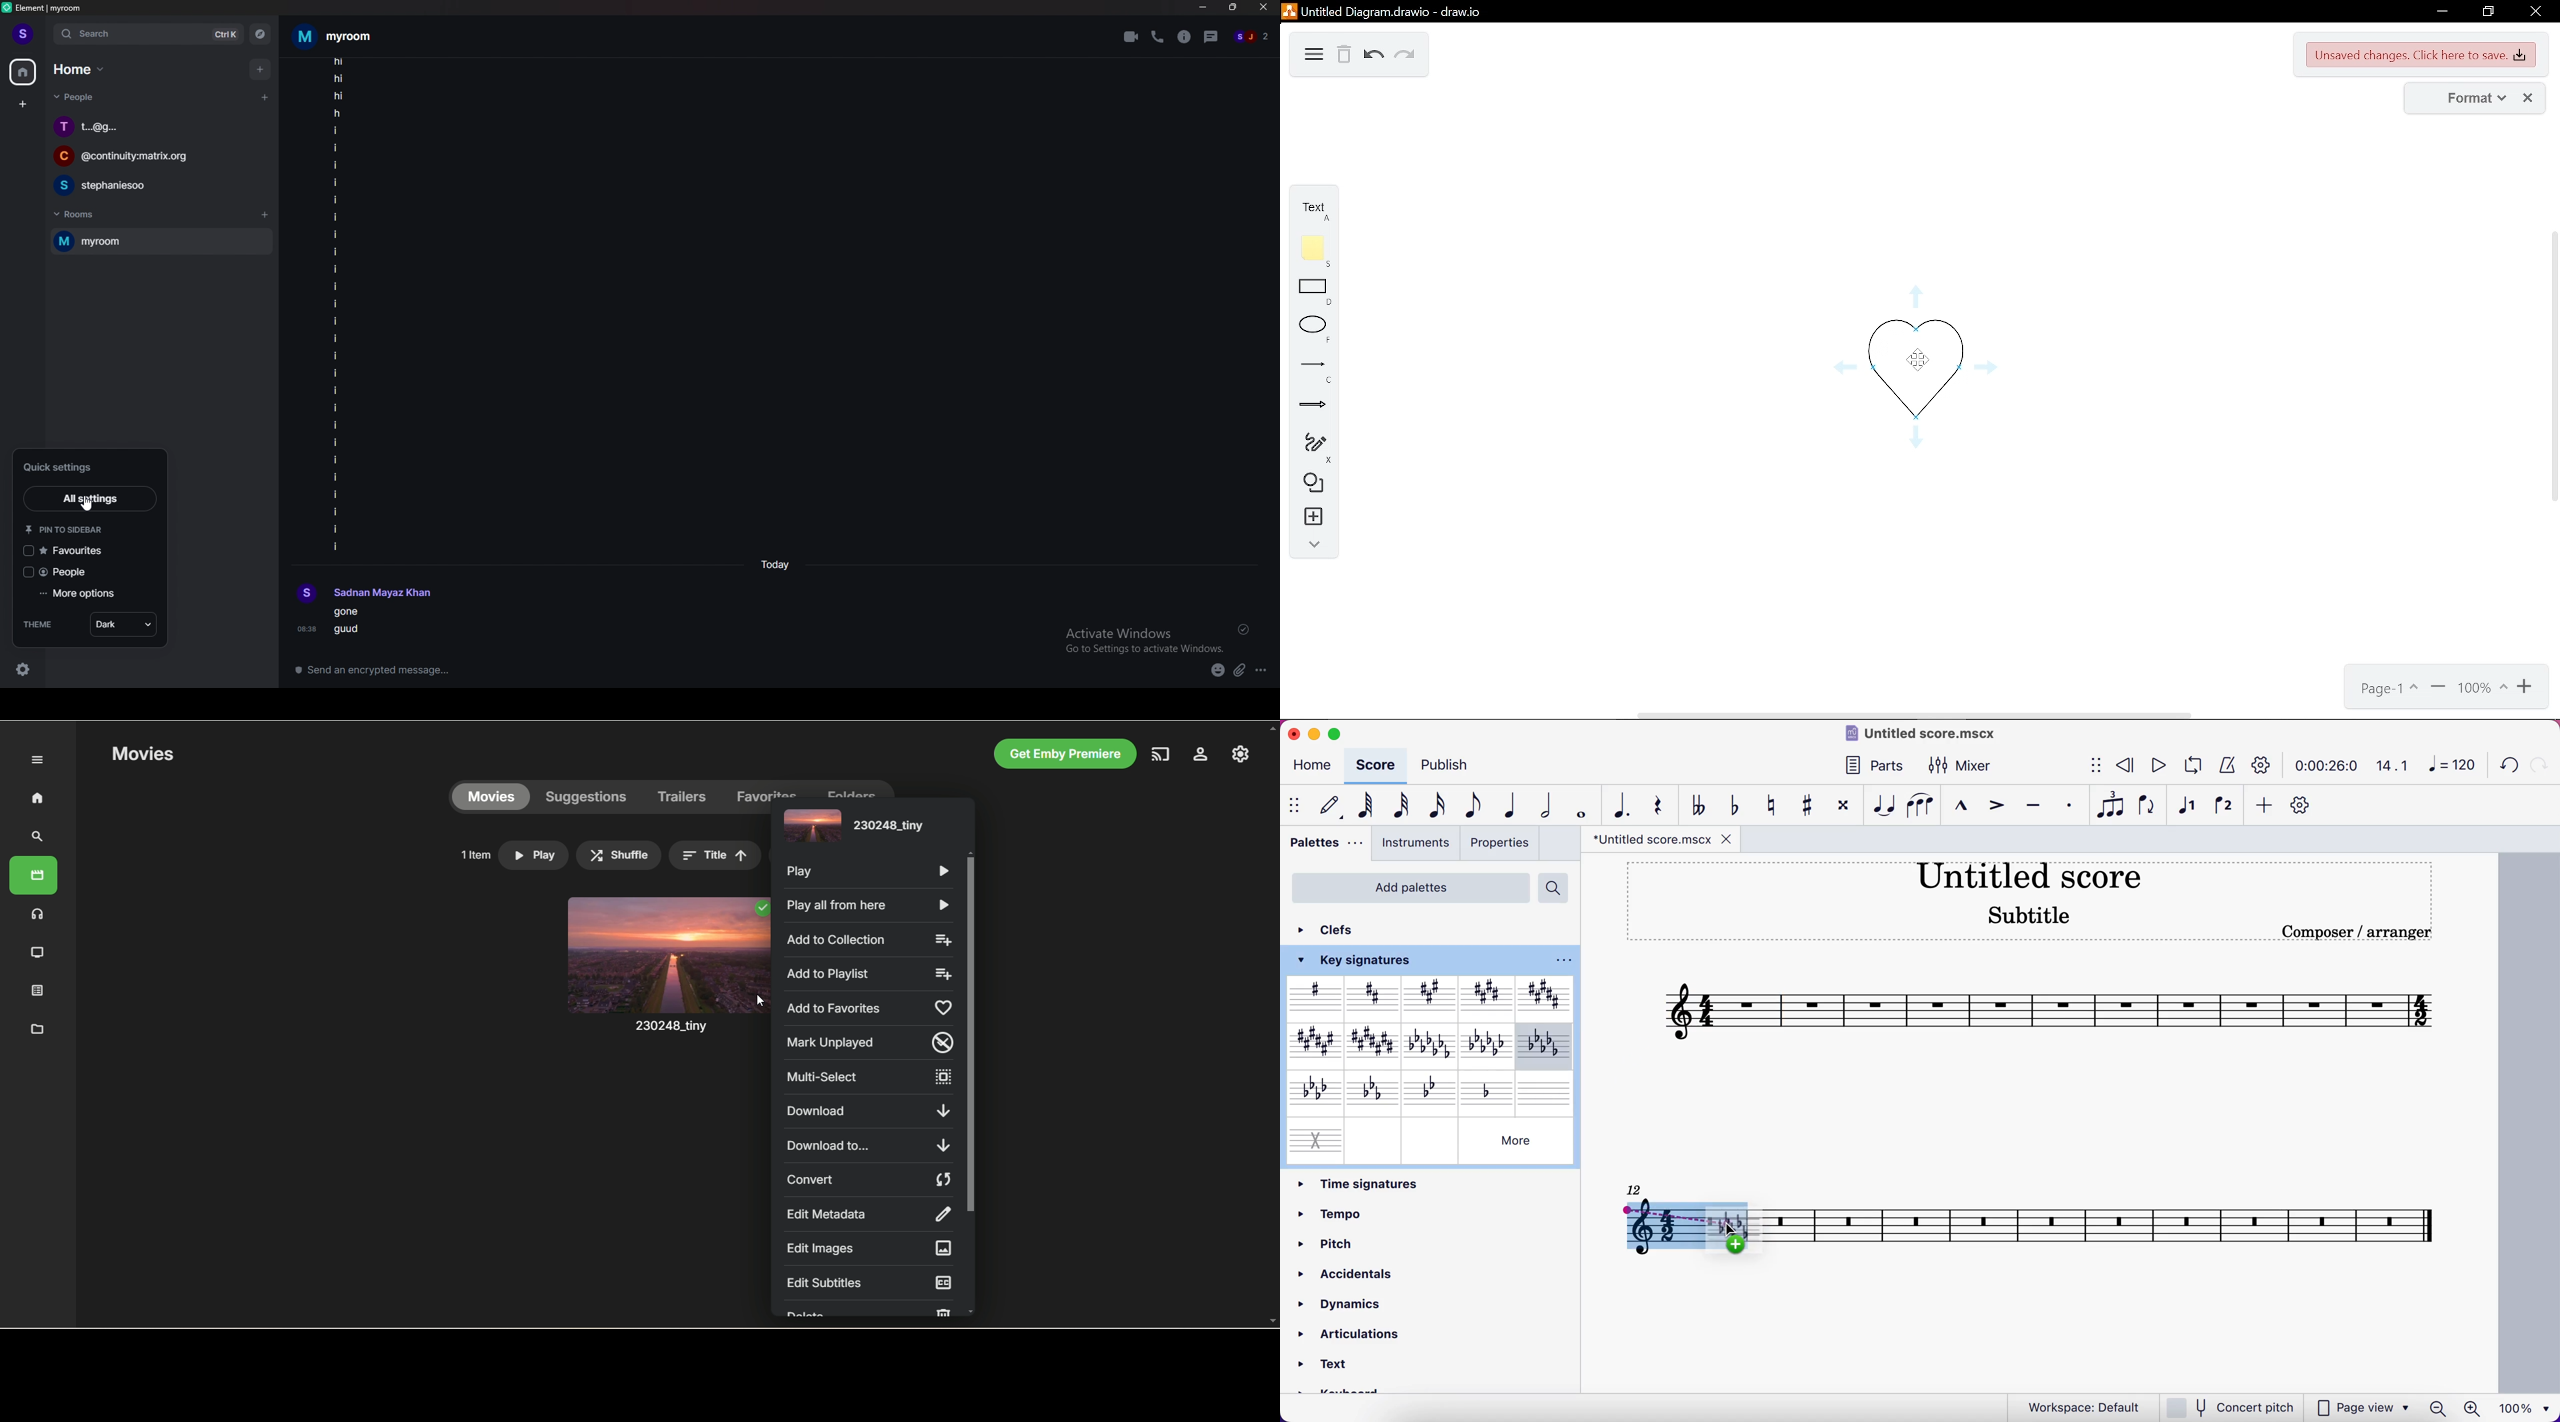  What do you see at coordinates (265, 98) in the screenshot?
I see `start chat` at bounding box center [265, 98].